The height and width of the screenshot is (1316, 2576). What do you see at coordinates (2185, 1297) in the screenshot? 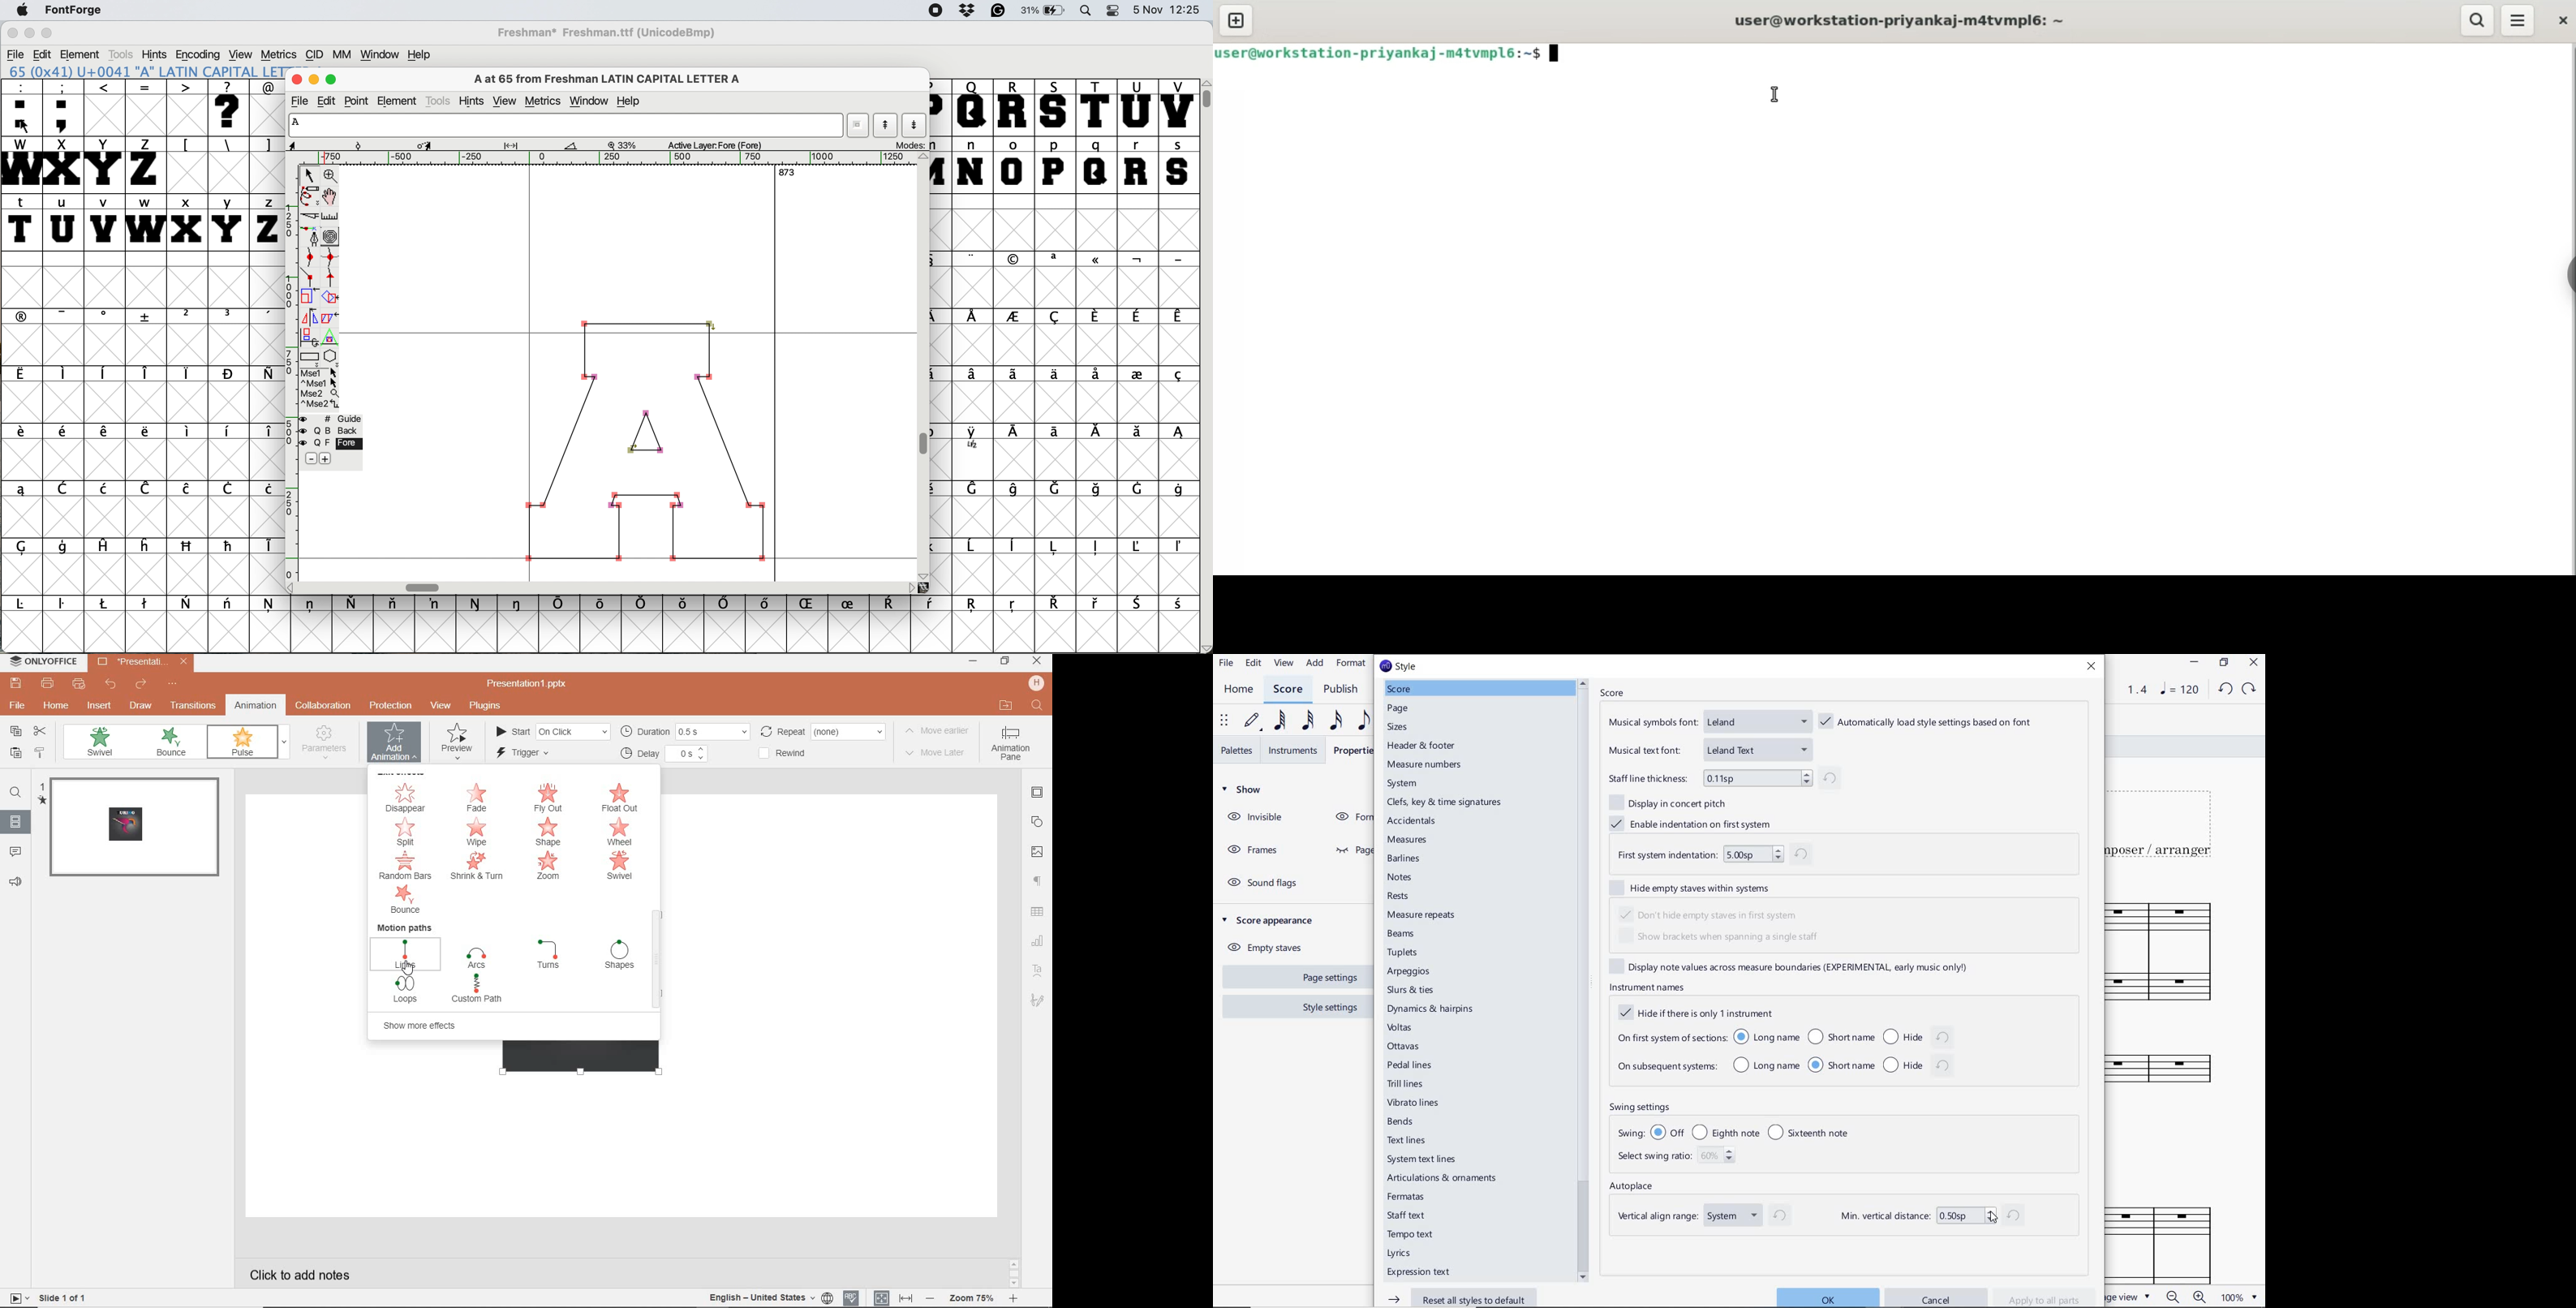
I see `zoom in or zoom out` at bounding box center [2185, 1297].